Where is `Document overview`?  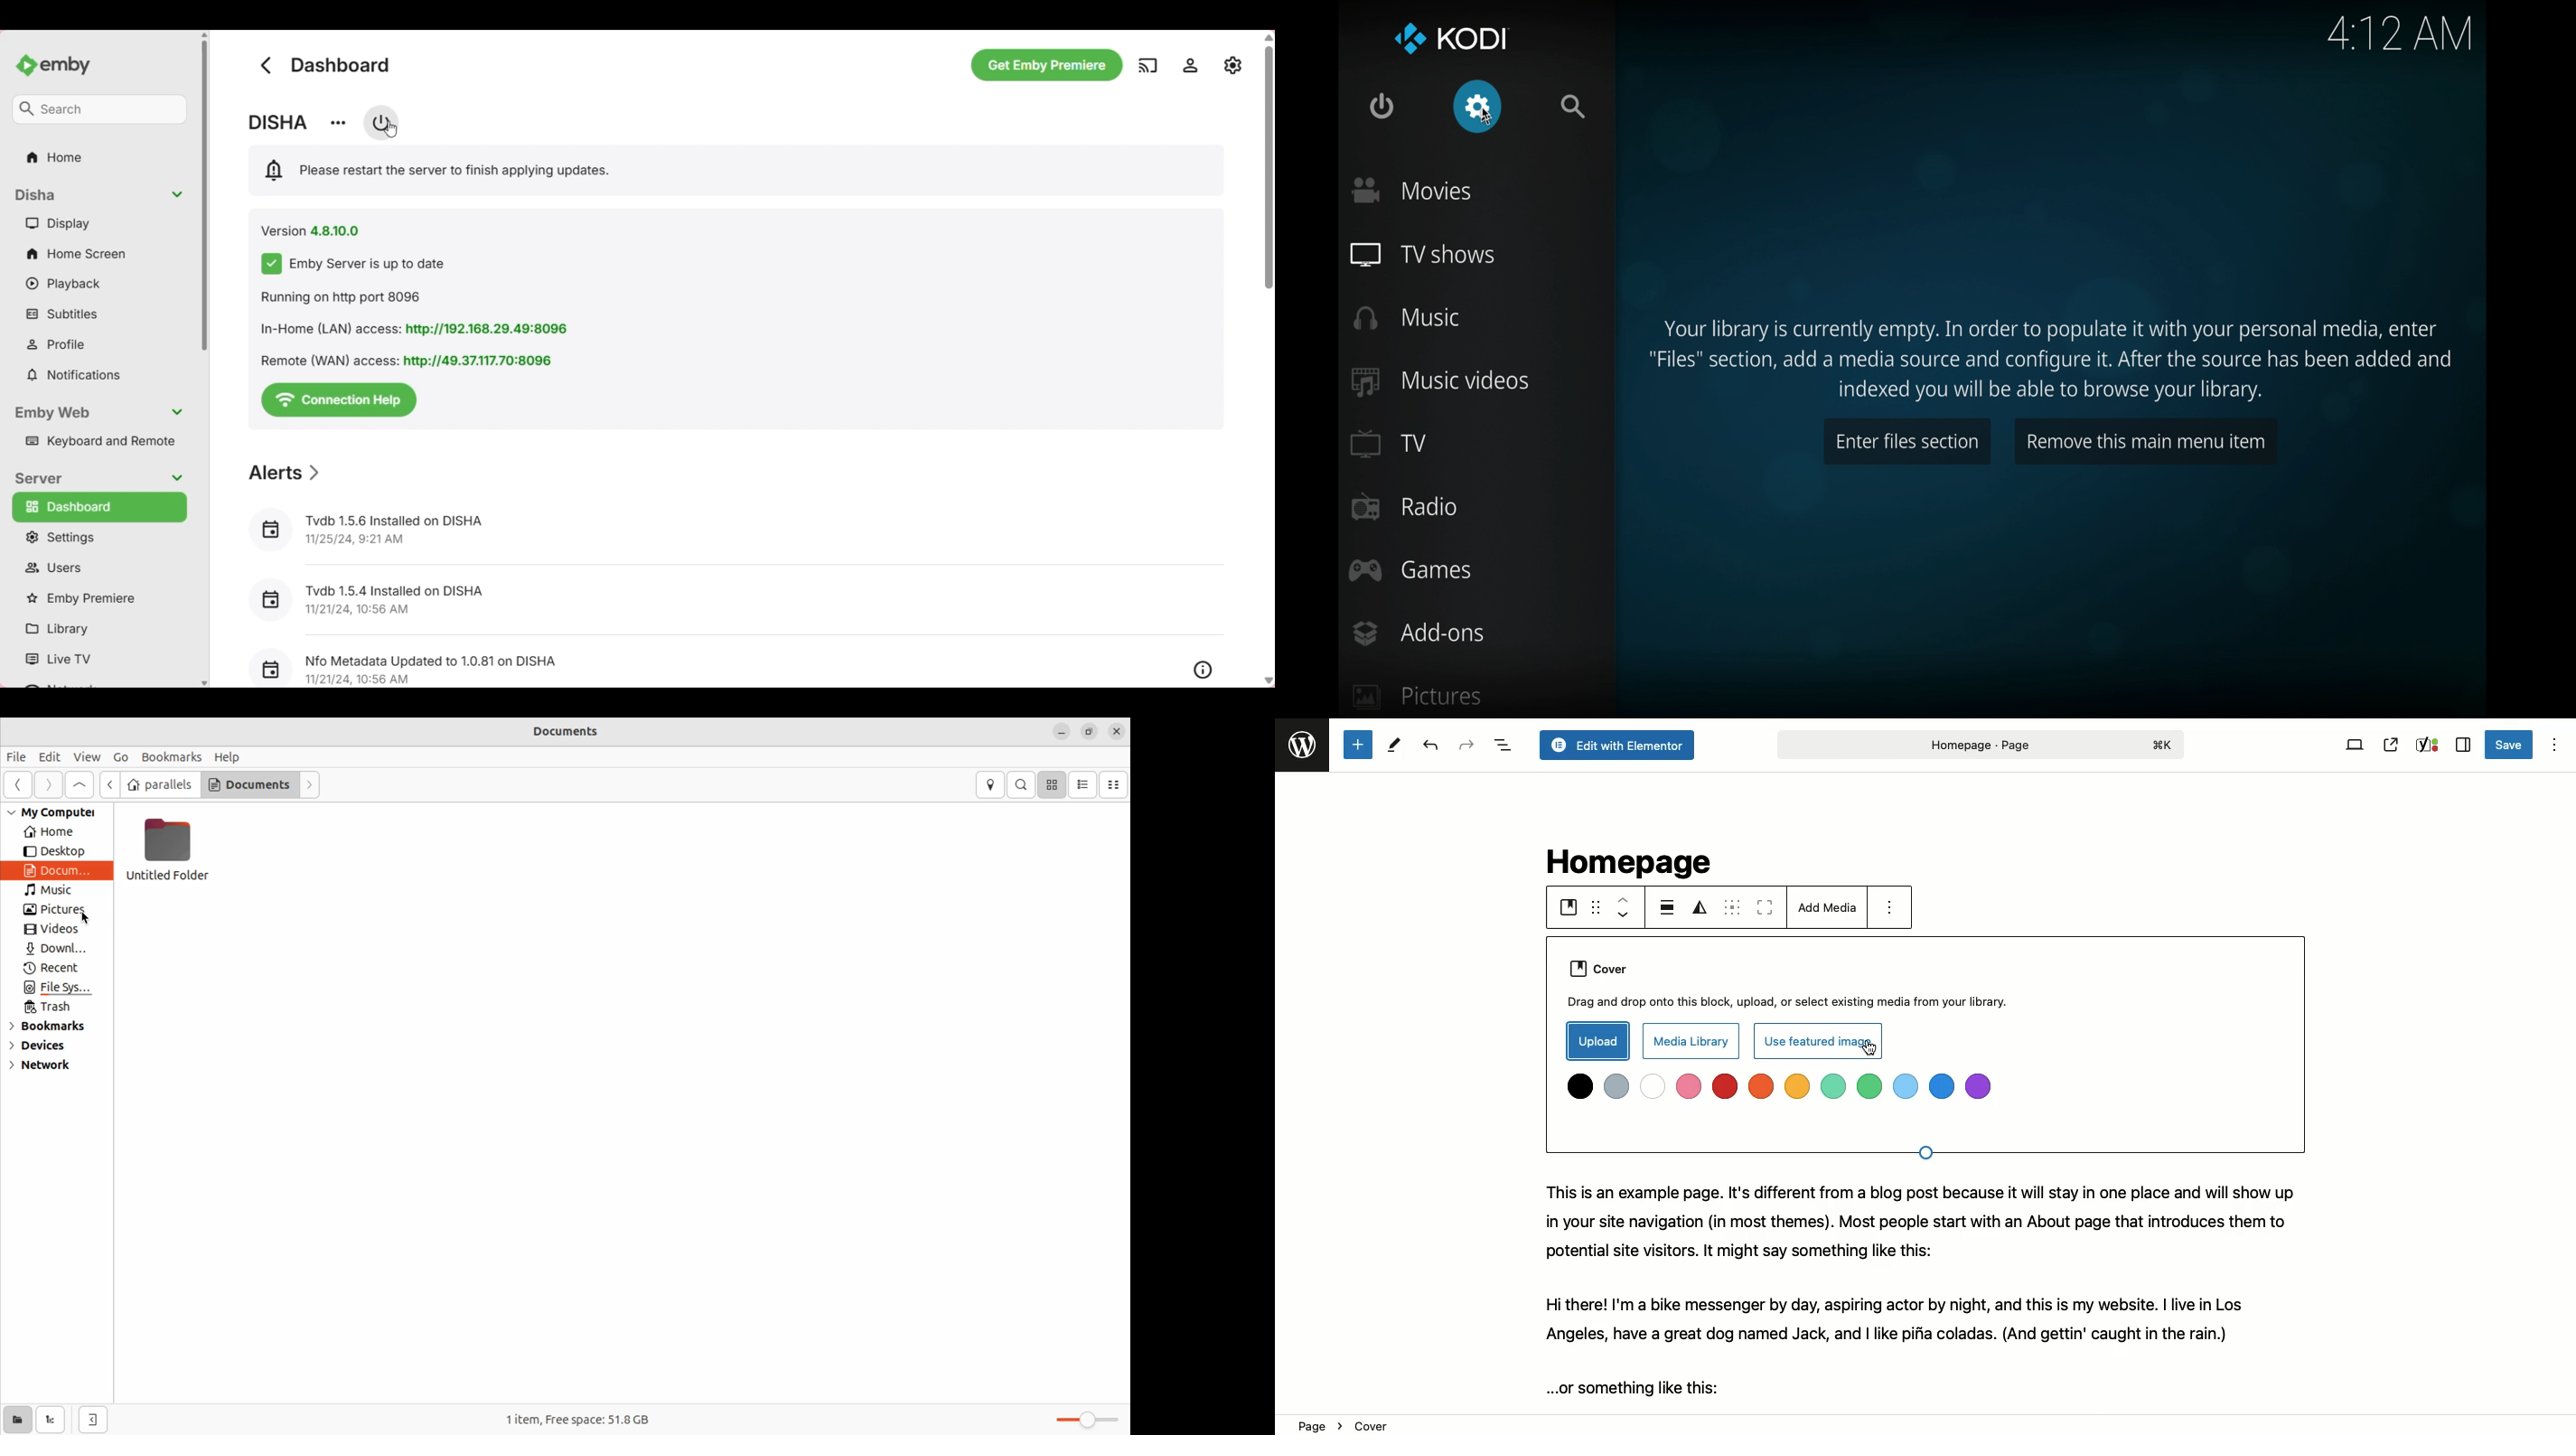 Document overview is located at coordinates (1503, 746).